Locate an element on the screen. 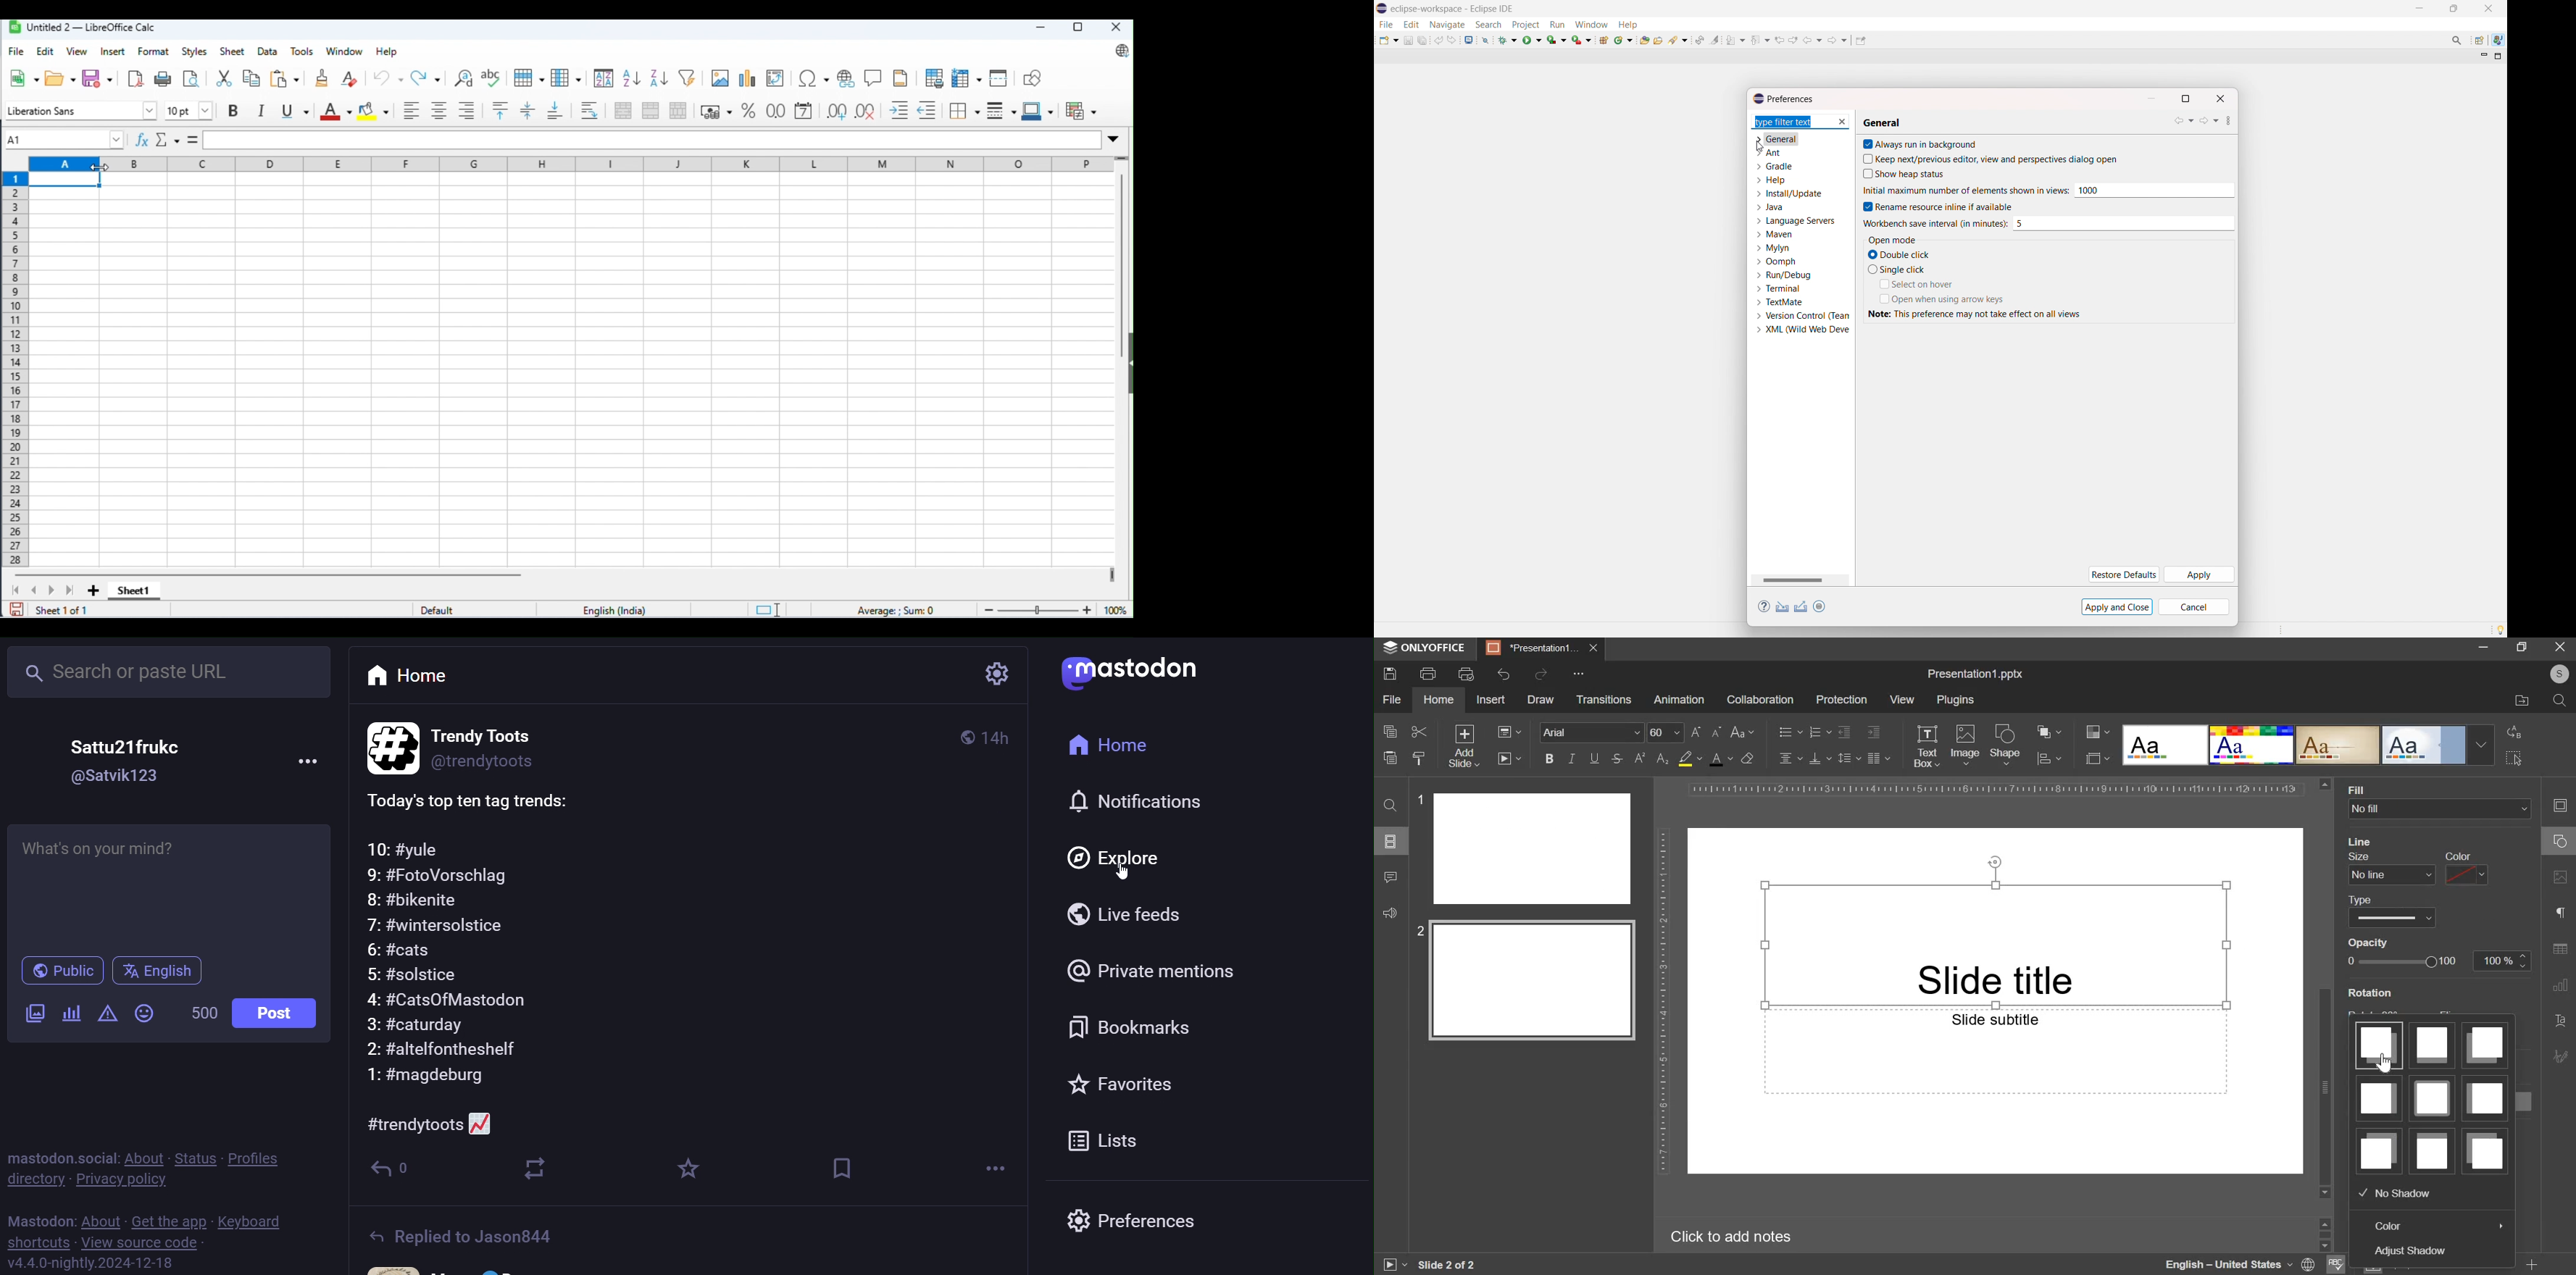  select function is located at coordinates (167, 139).